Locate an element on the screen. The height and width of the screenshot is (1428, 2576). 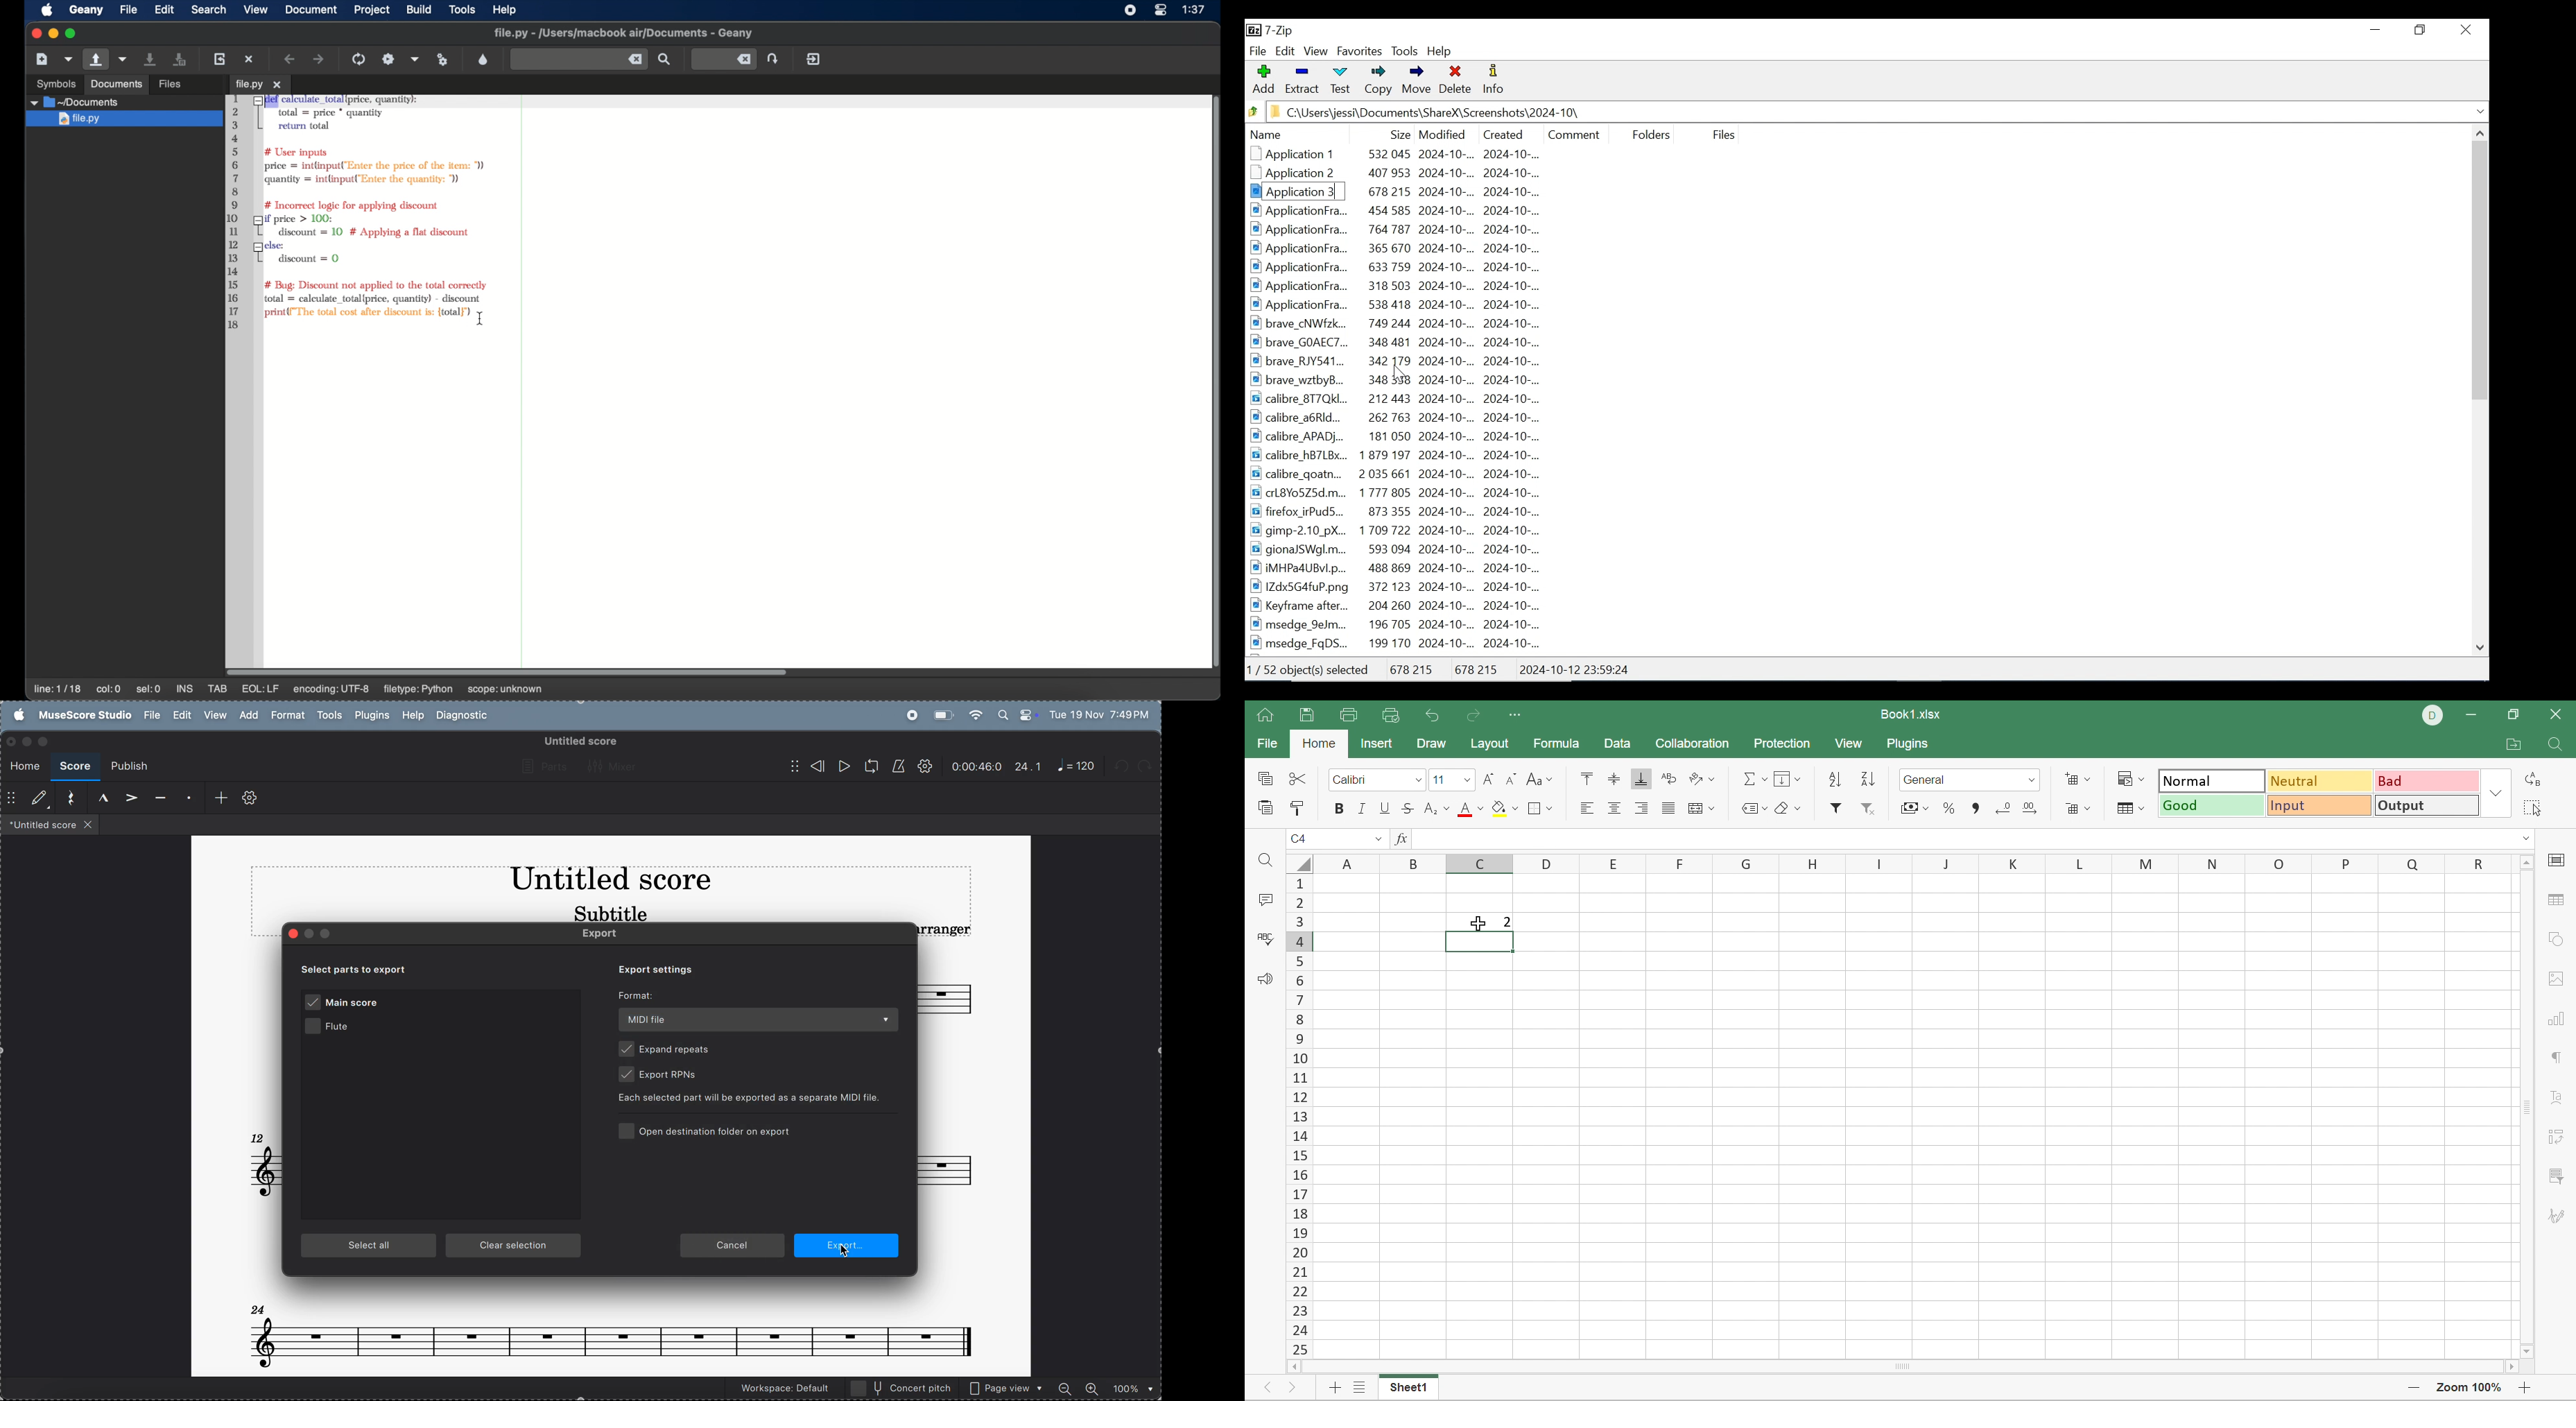
help is located at coordinates (412, 716).